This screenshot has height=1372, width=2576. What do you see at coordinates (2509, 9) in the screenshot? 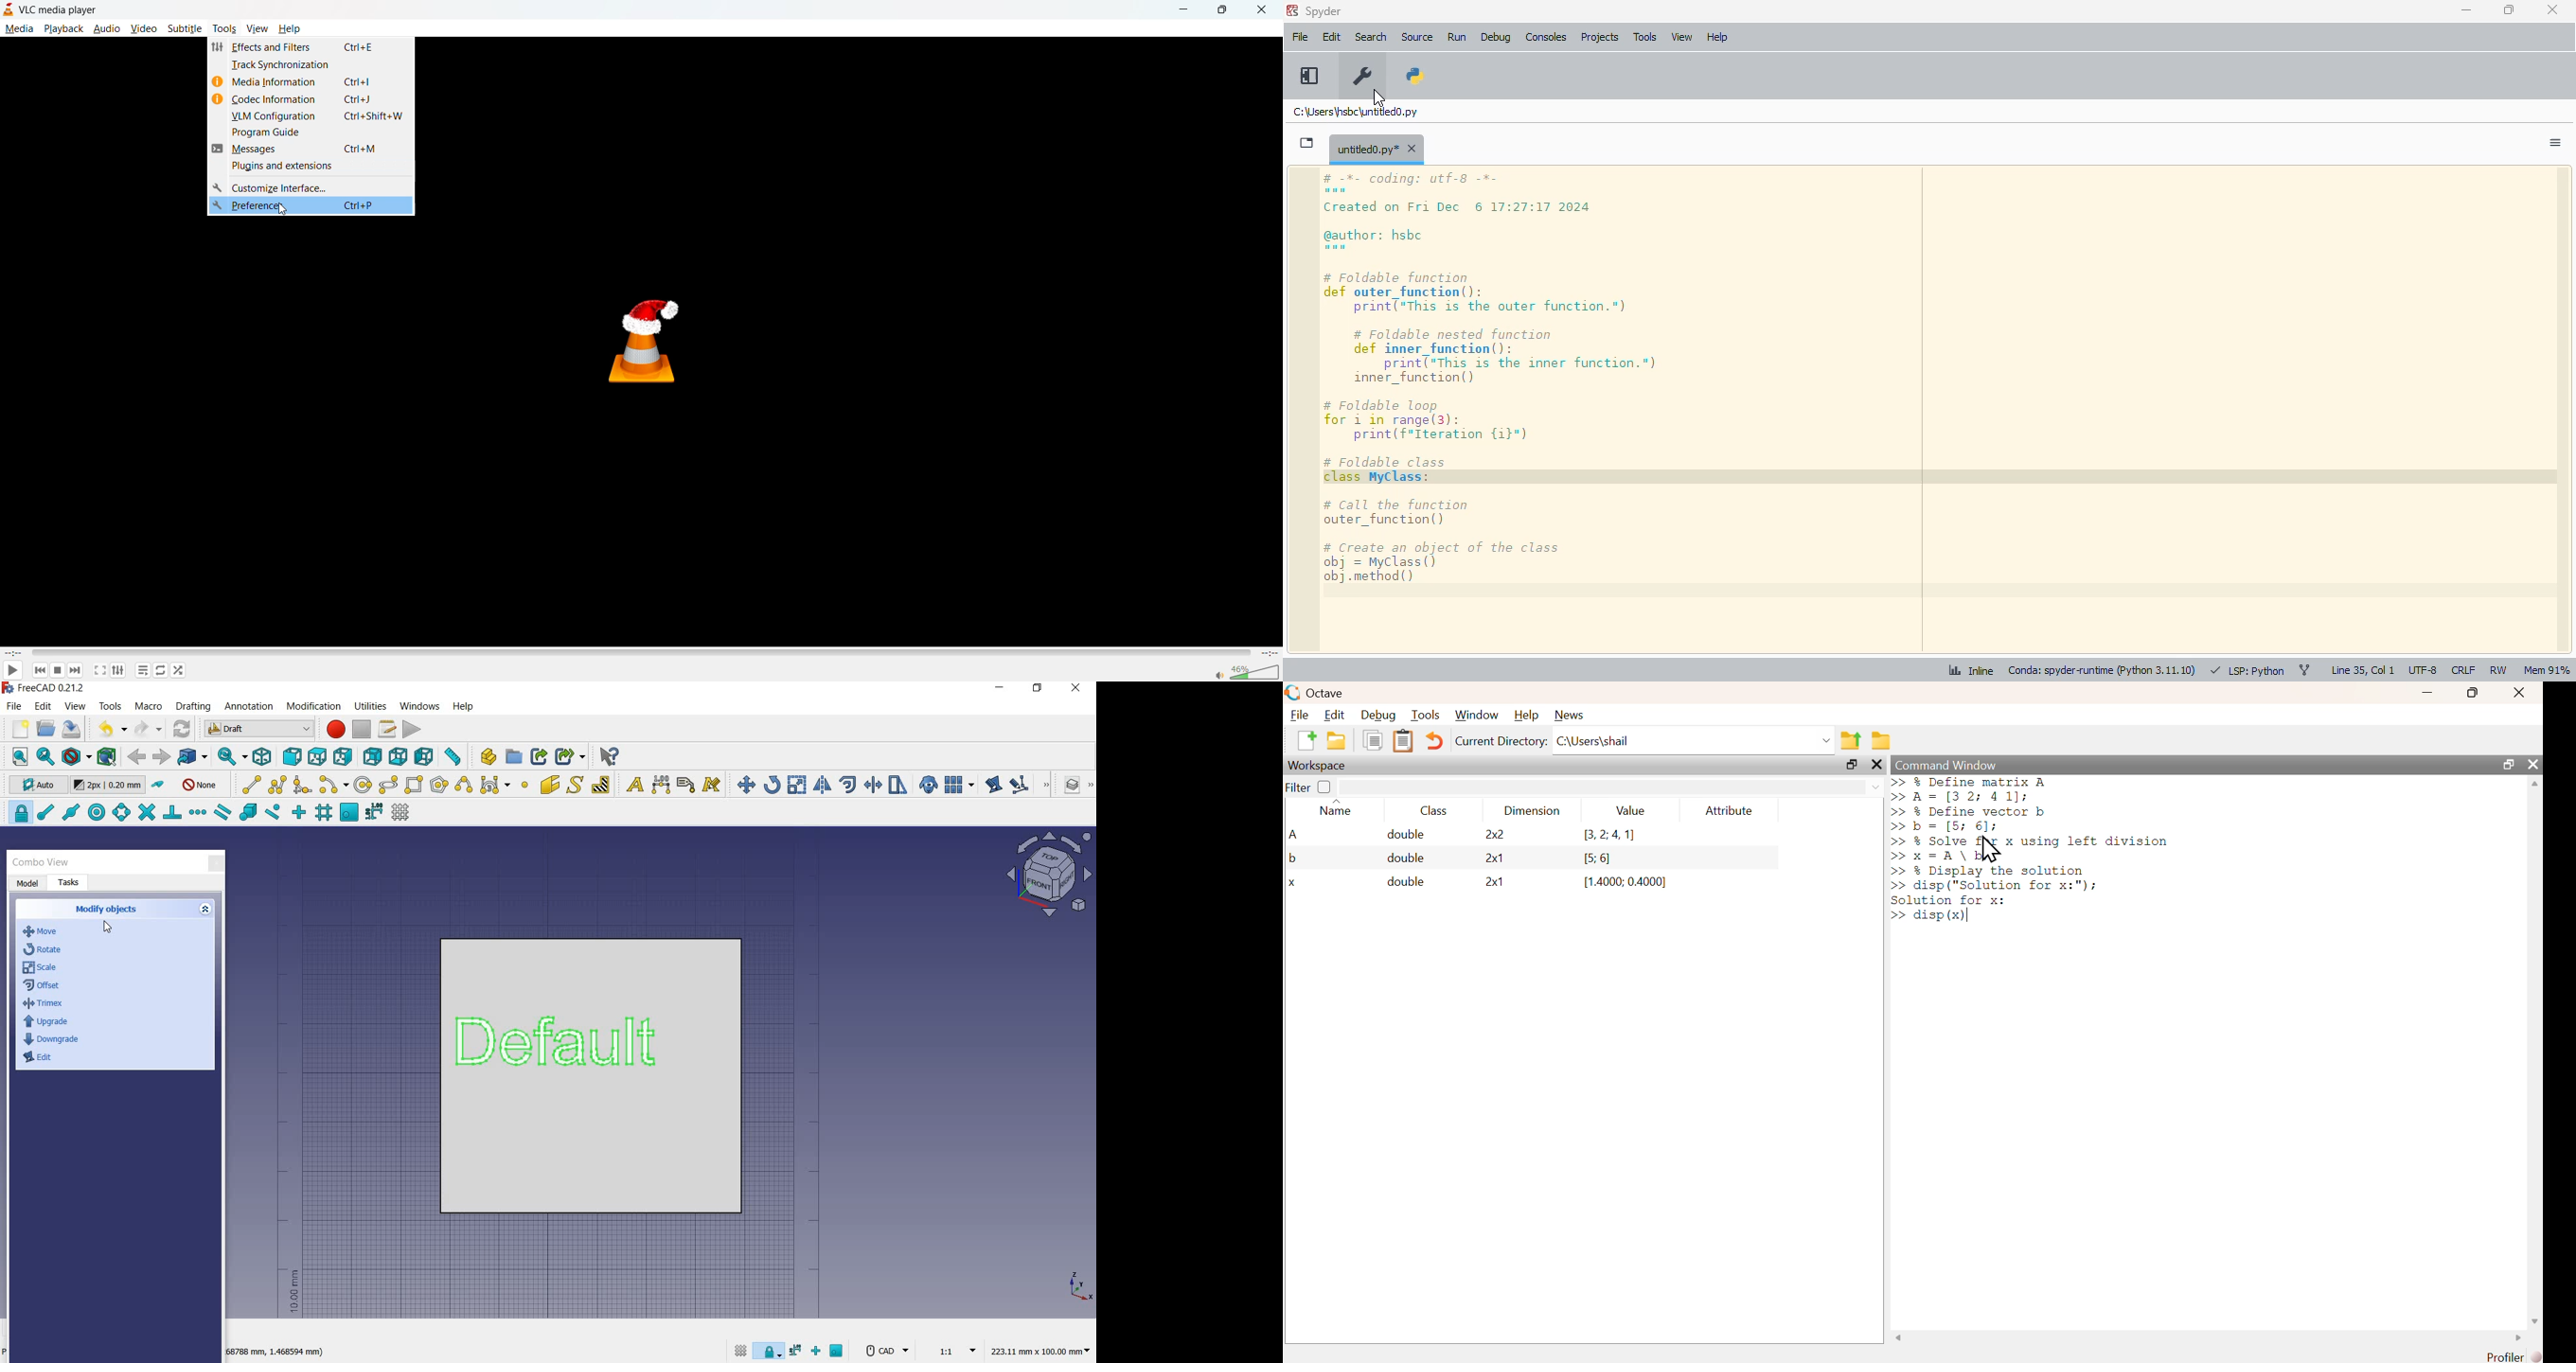
I see `maximize` at bounding box center [2509, 9].